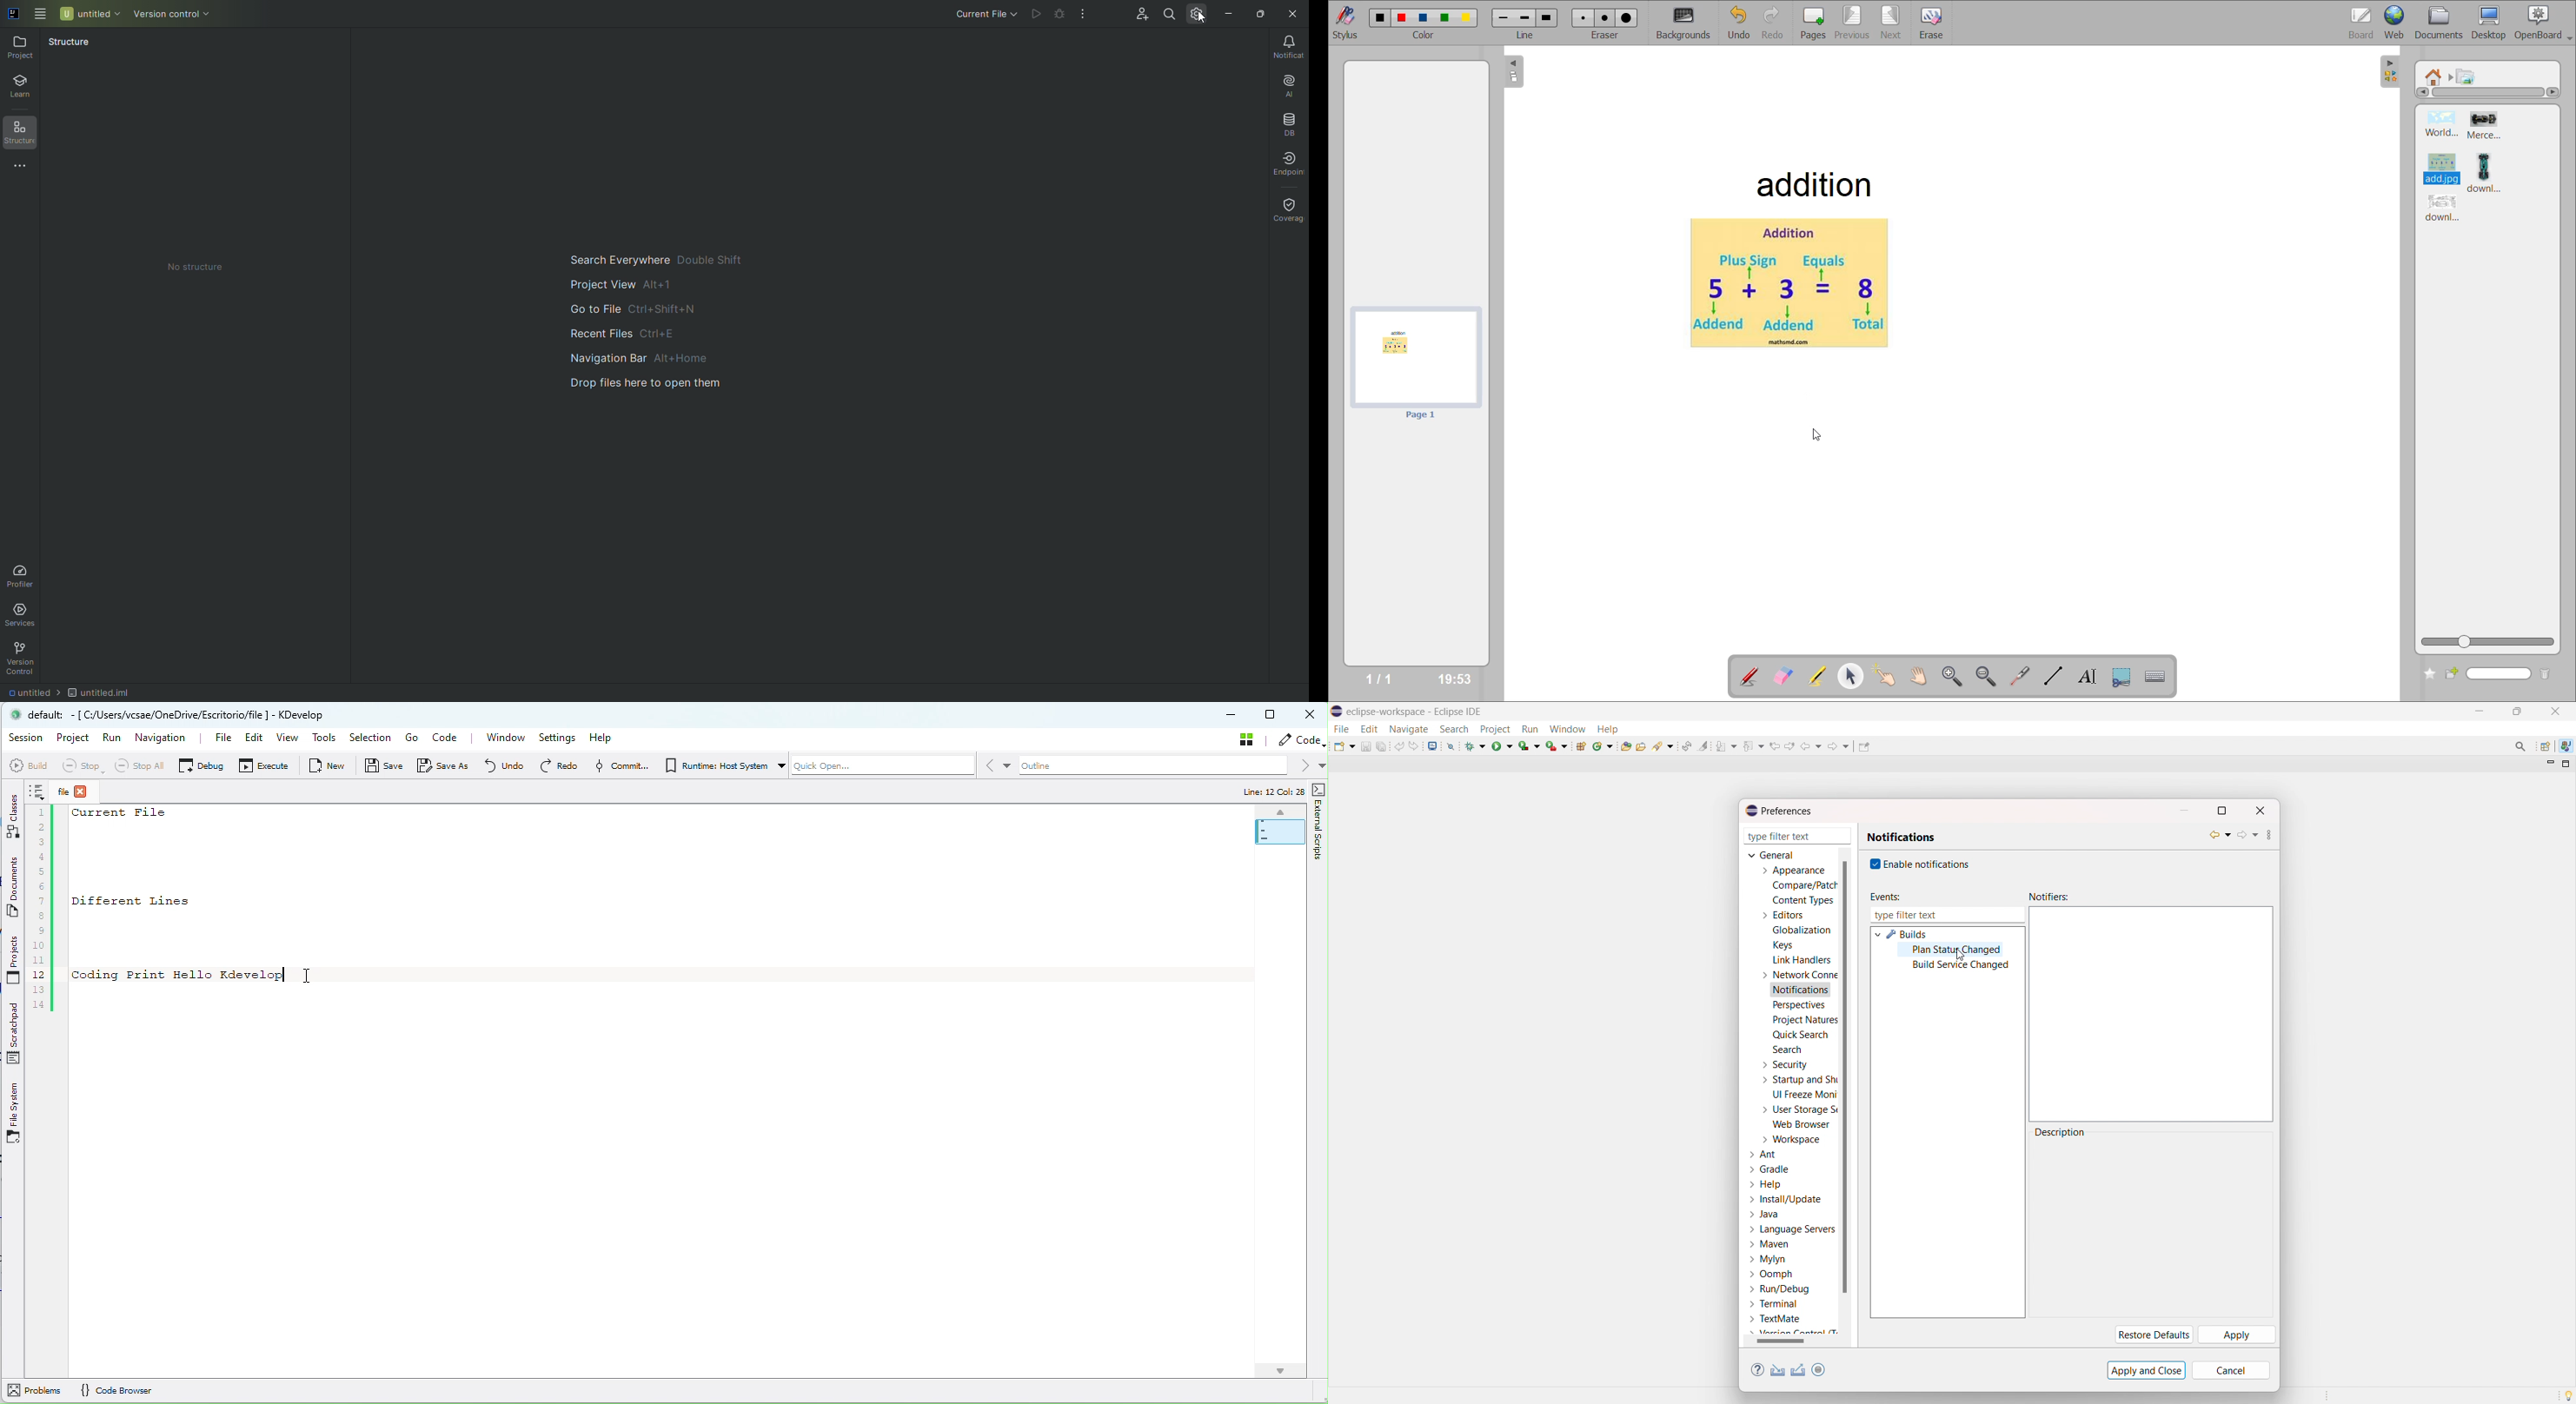  Describe the element at coordinates (1802, 1124) in the screenshot. I see `web browser` at that location.